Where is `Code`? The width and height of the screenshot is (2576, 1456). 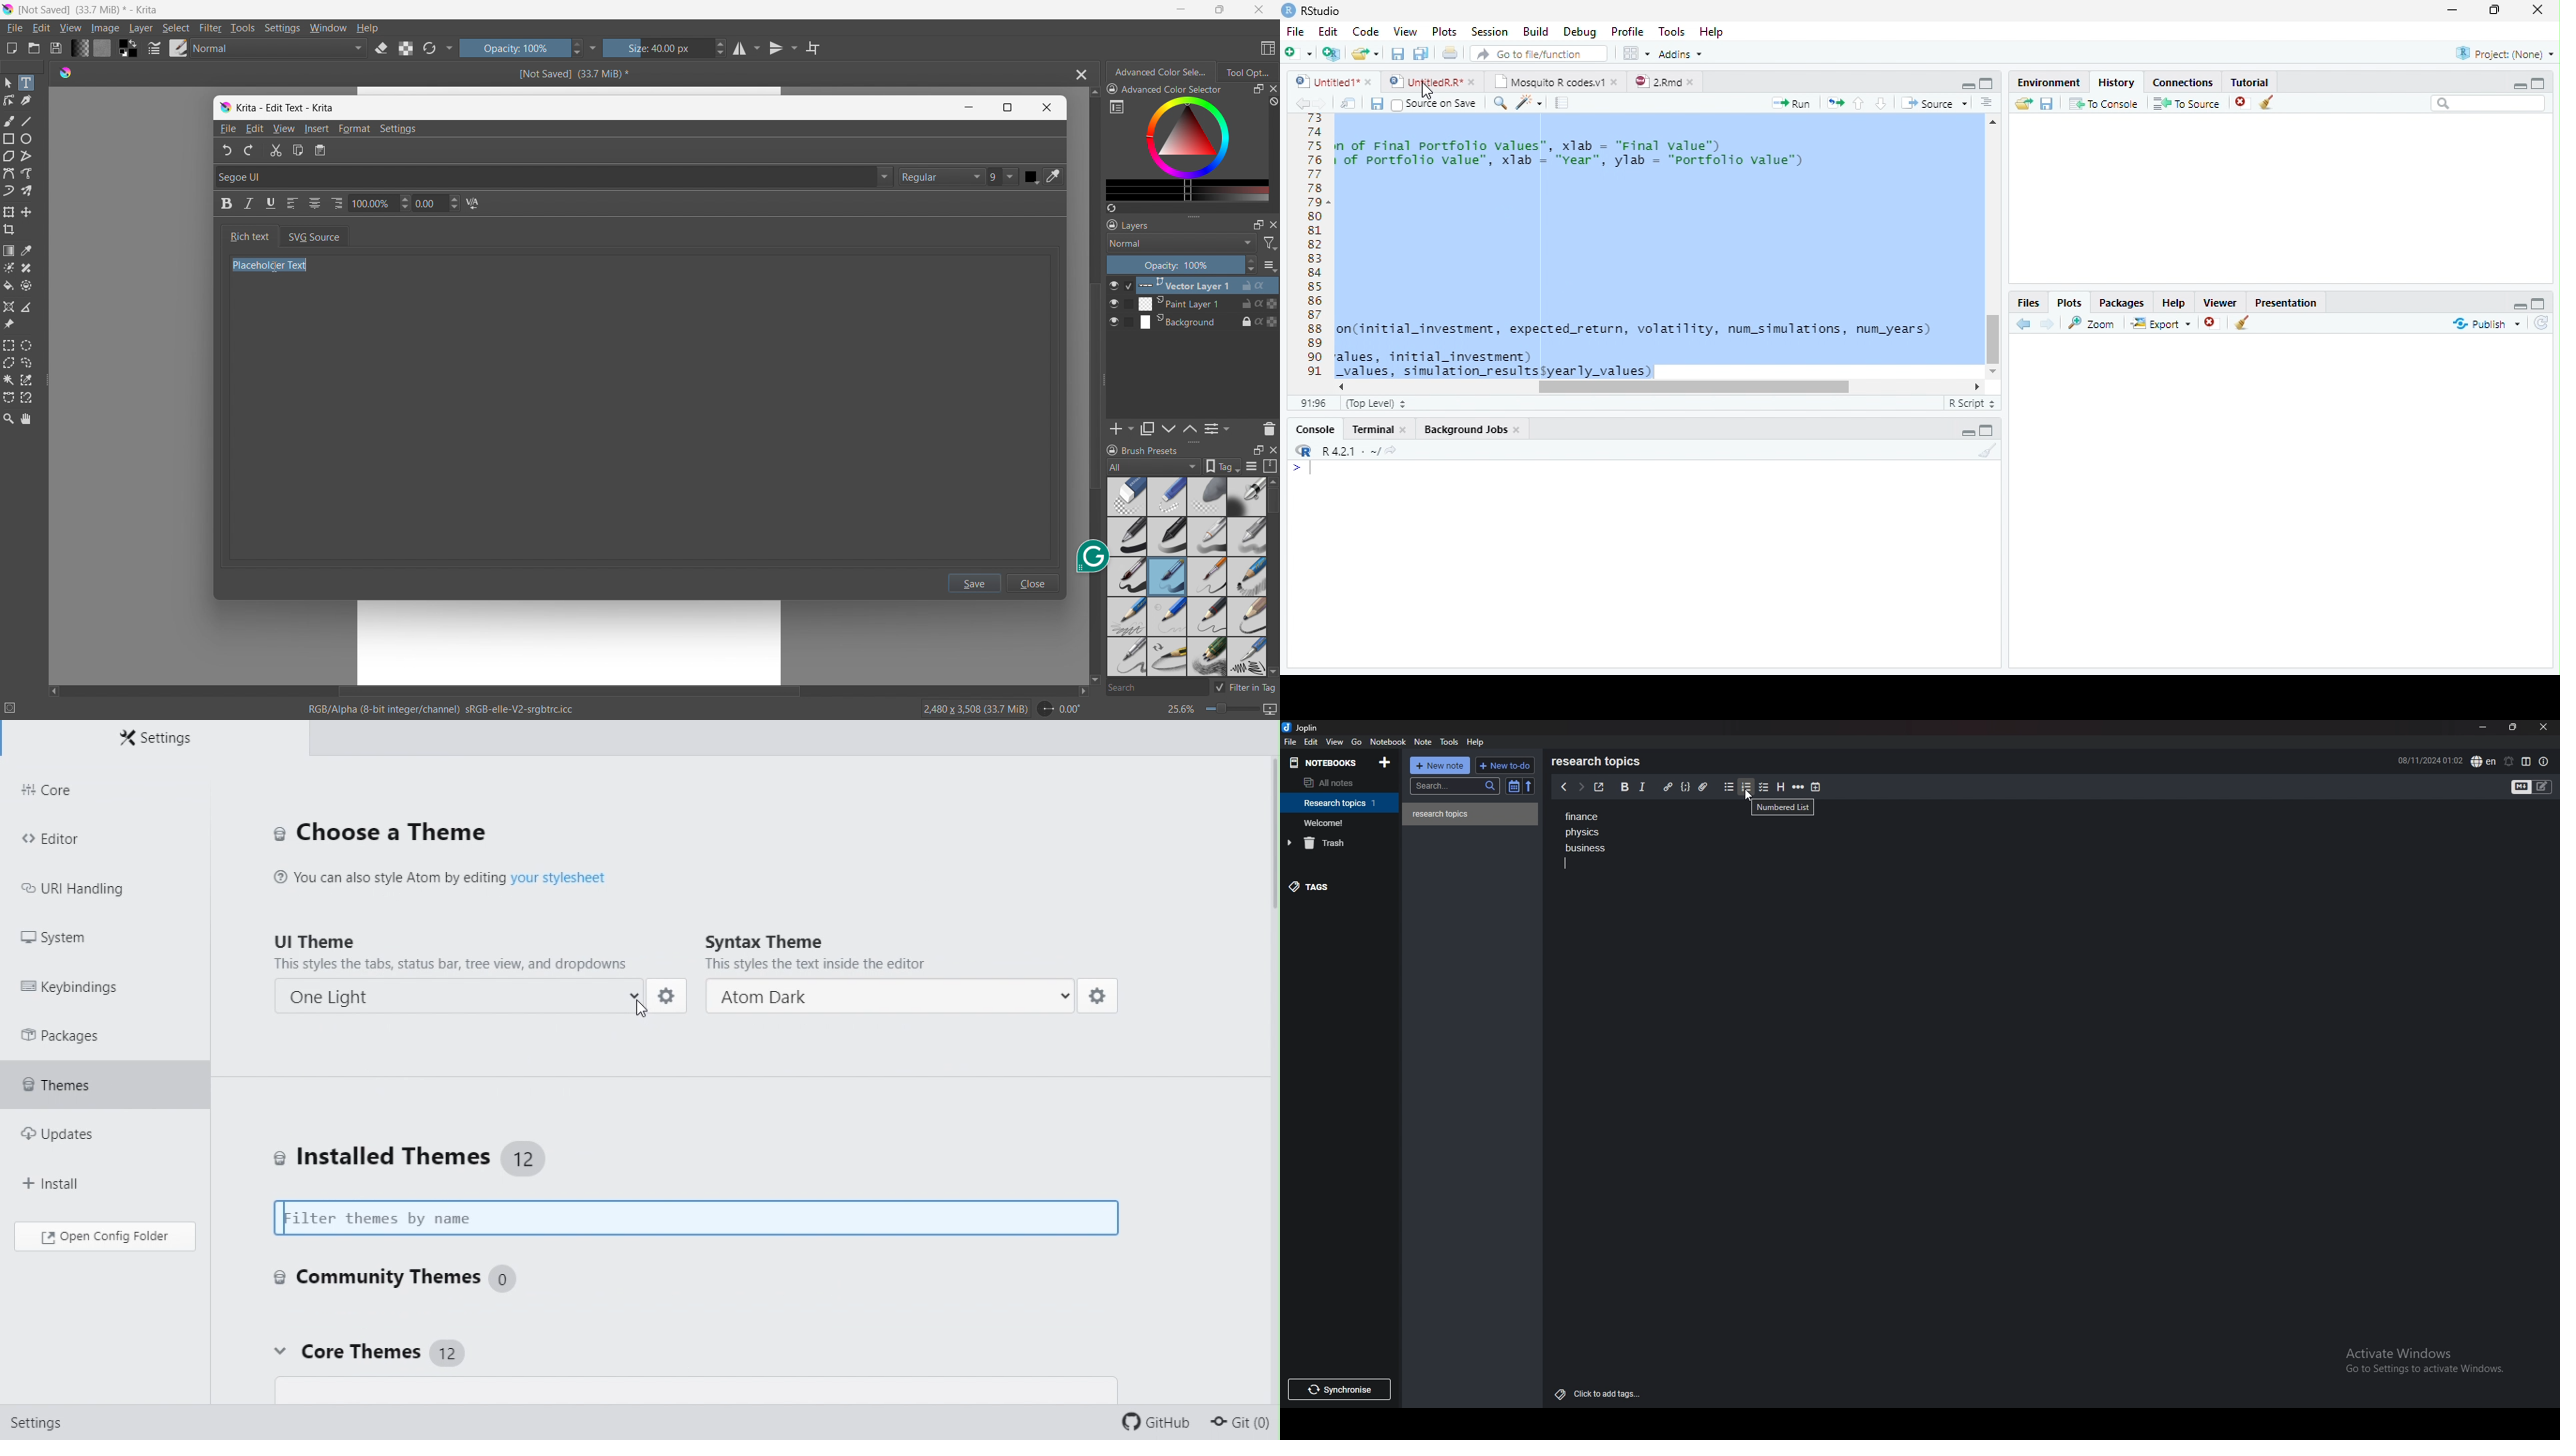
Code is located at coordinates (1657, 248).